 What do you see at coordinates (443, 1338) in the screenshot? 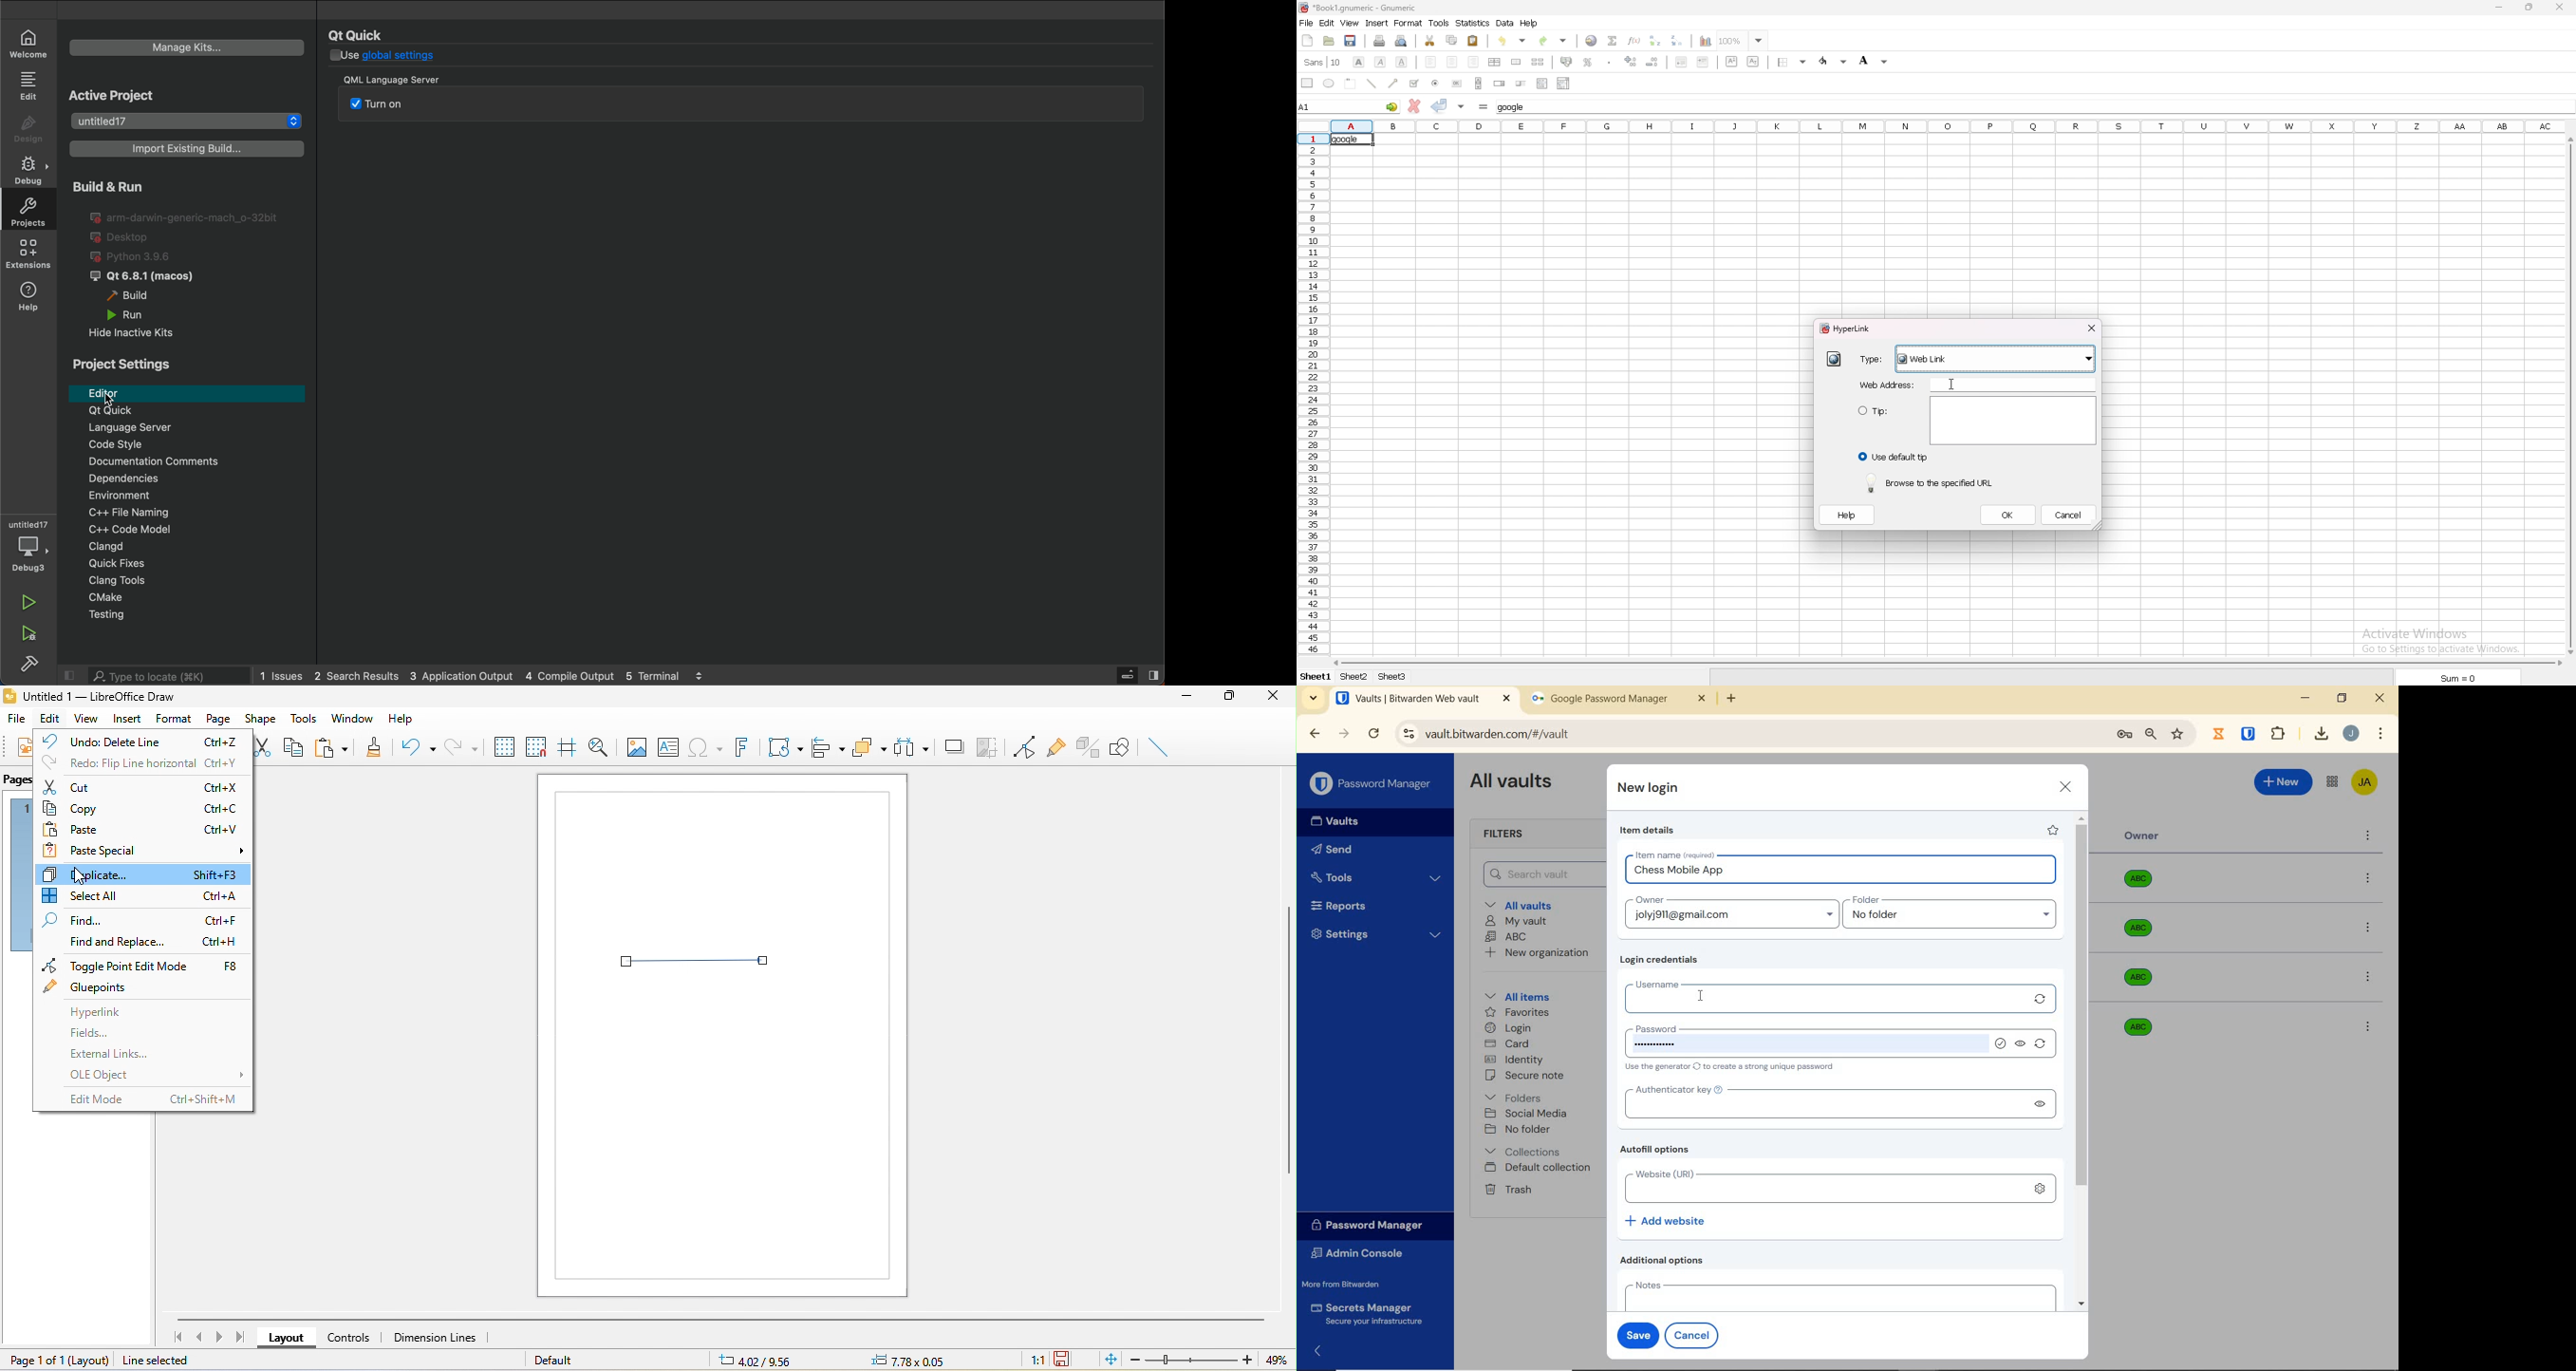
I see `dimension lines` at bounding box center [443, 1338].